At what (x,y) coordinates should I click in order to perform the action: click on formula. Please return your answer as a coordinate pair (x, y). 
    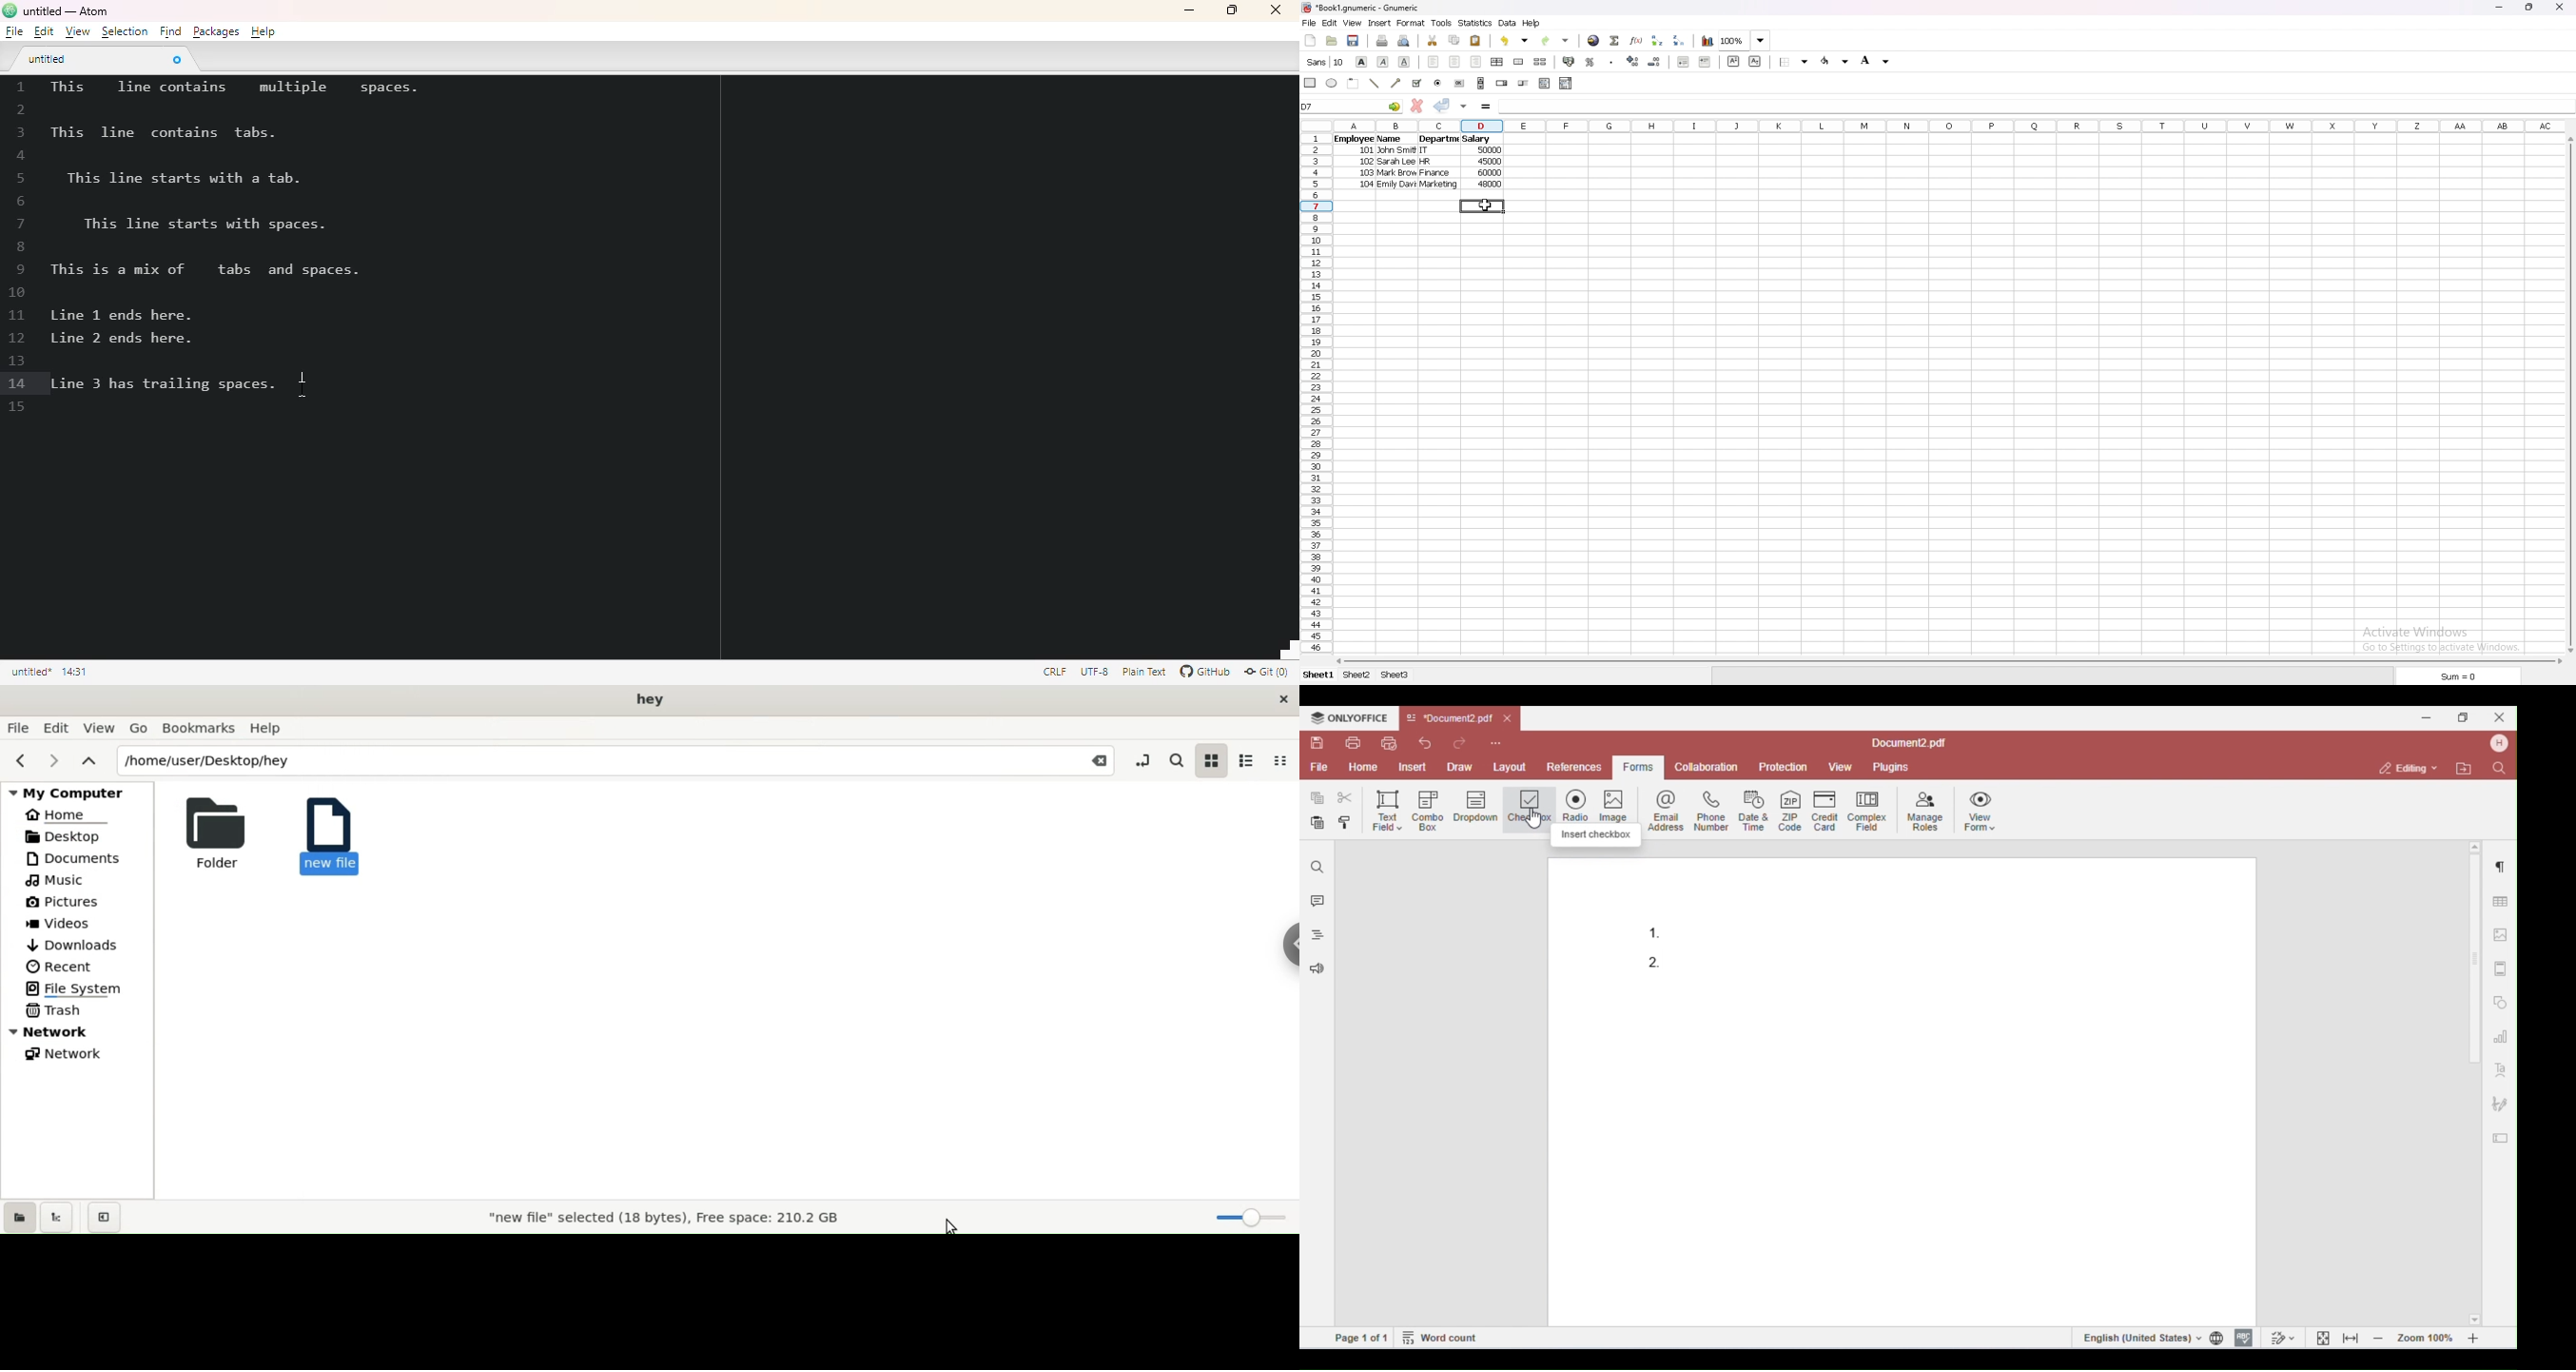
    Looking at the image, I should click on (1486, 107).